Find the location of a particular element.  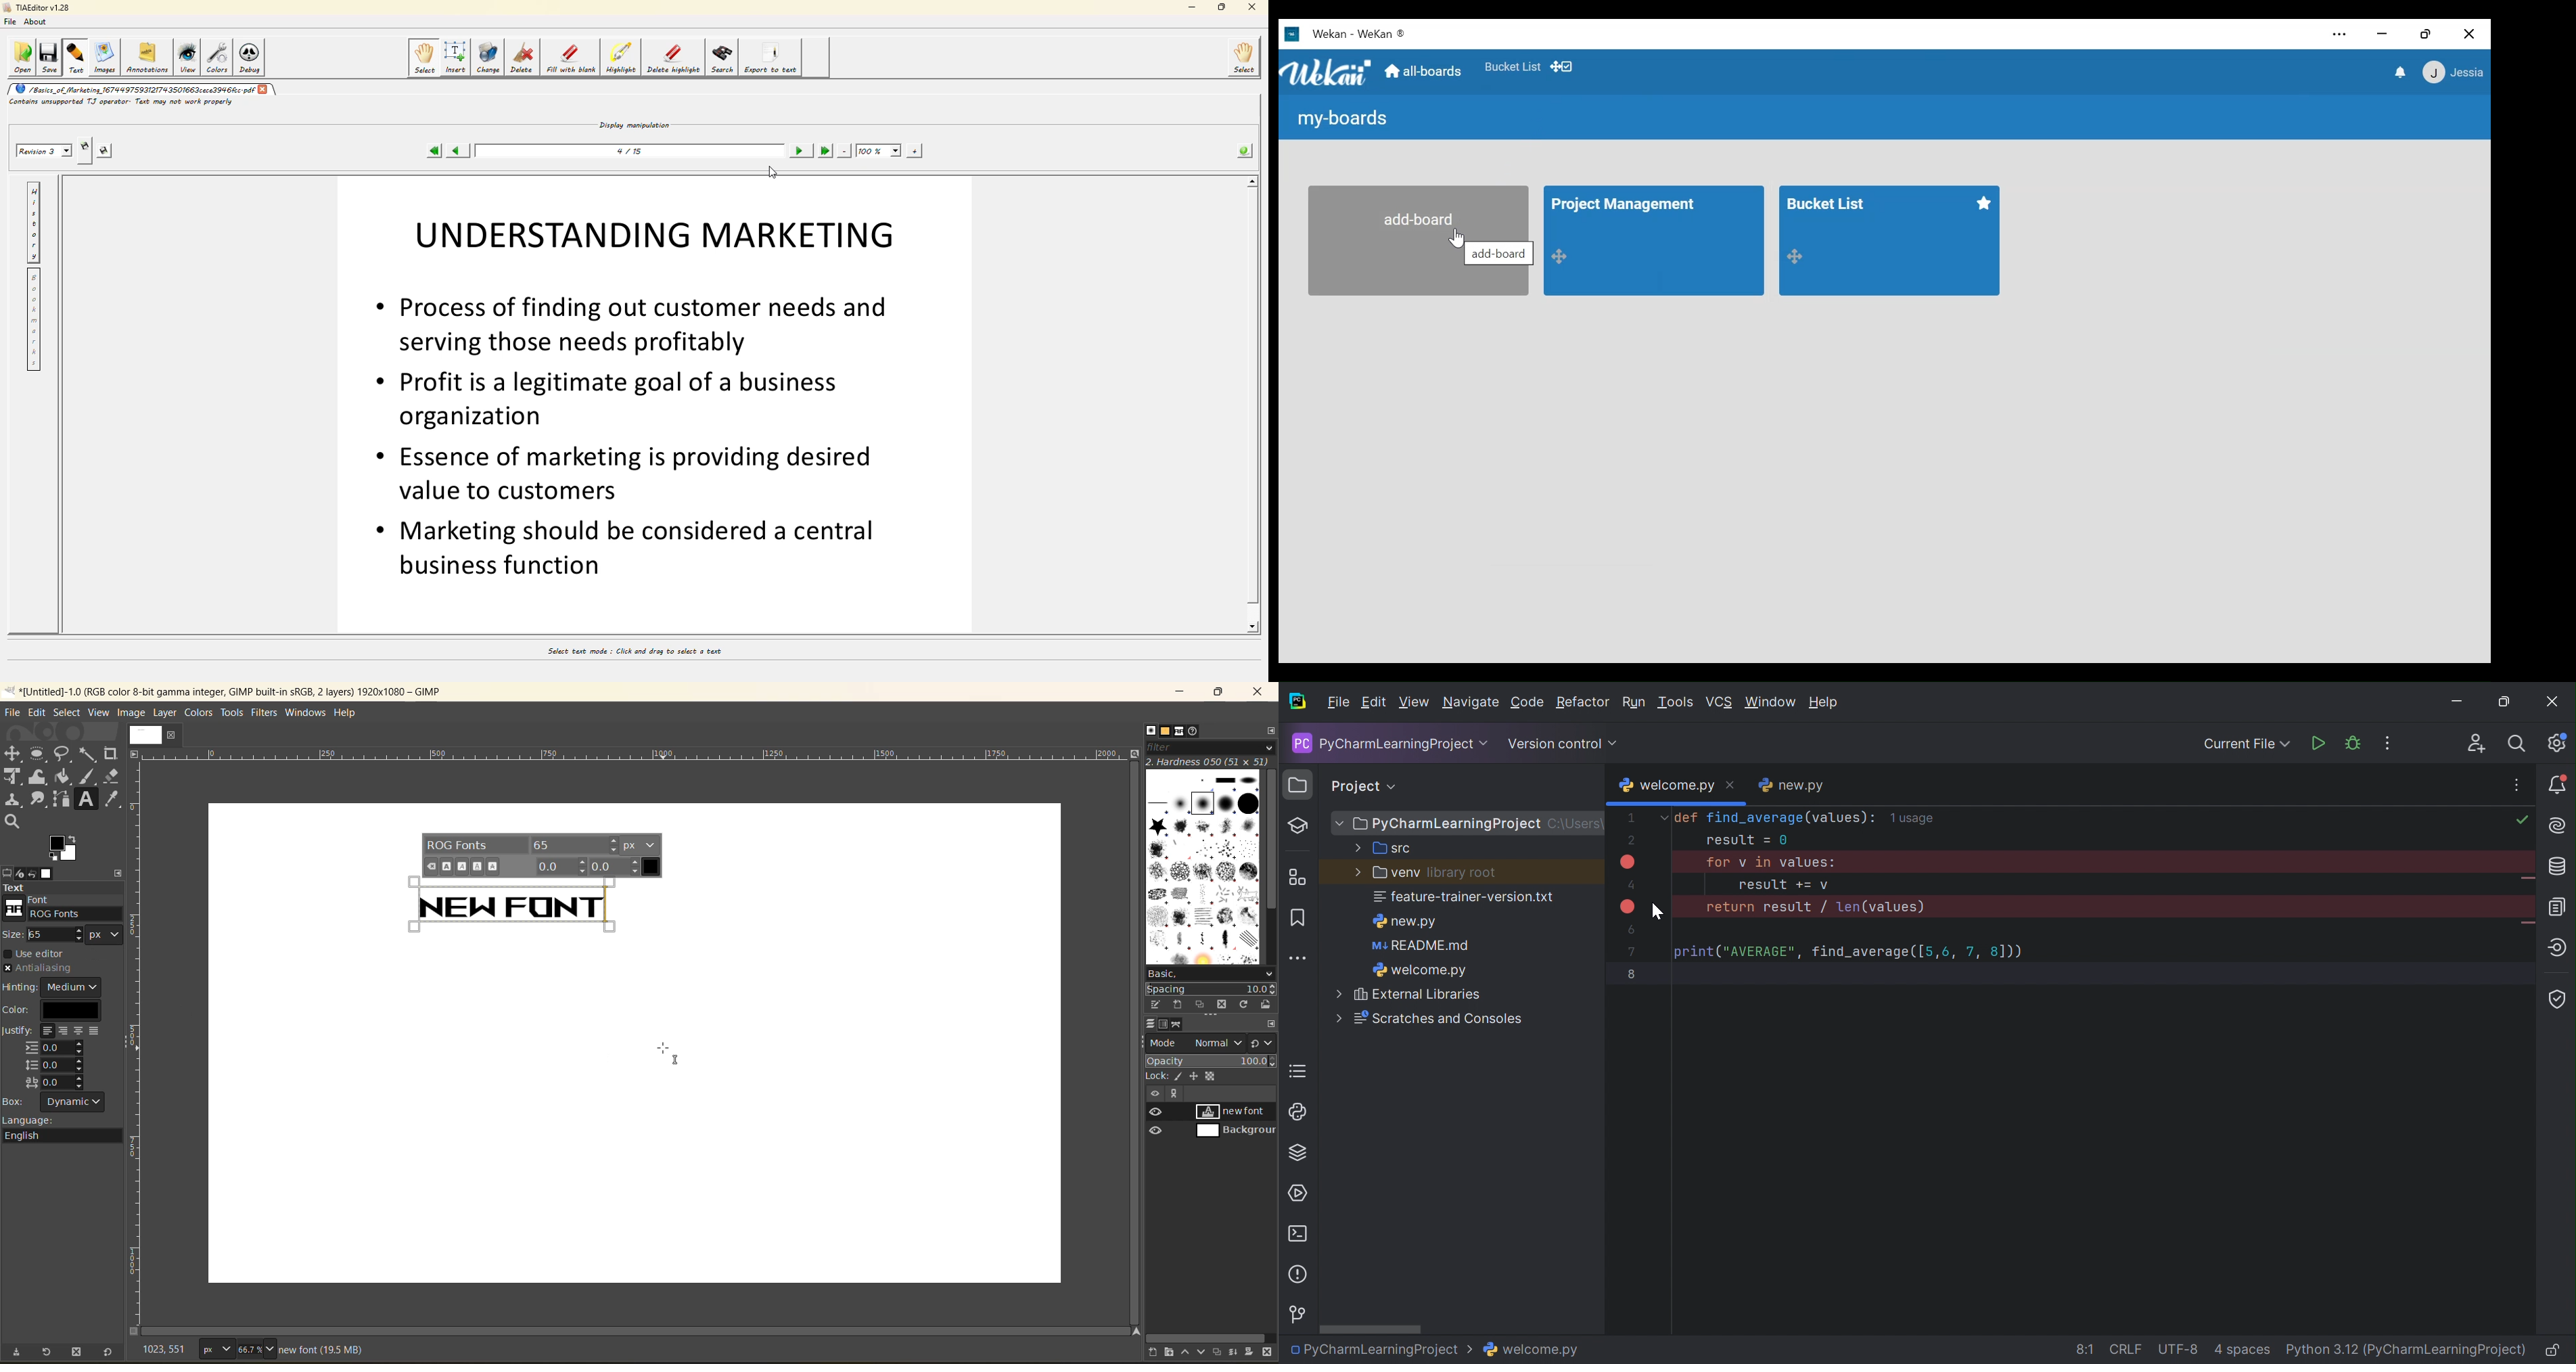

background is located at coordinates (1238, 1132).